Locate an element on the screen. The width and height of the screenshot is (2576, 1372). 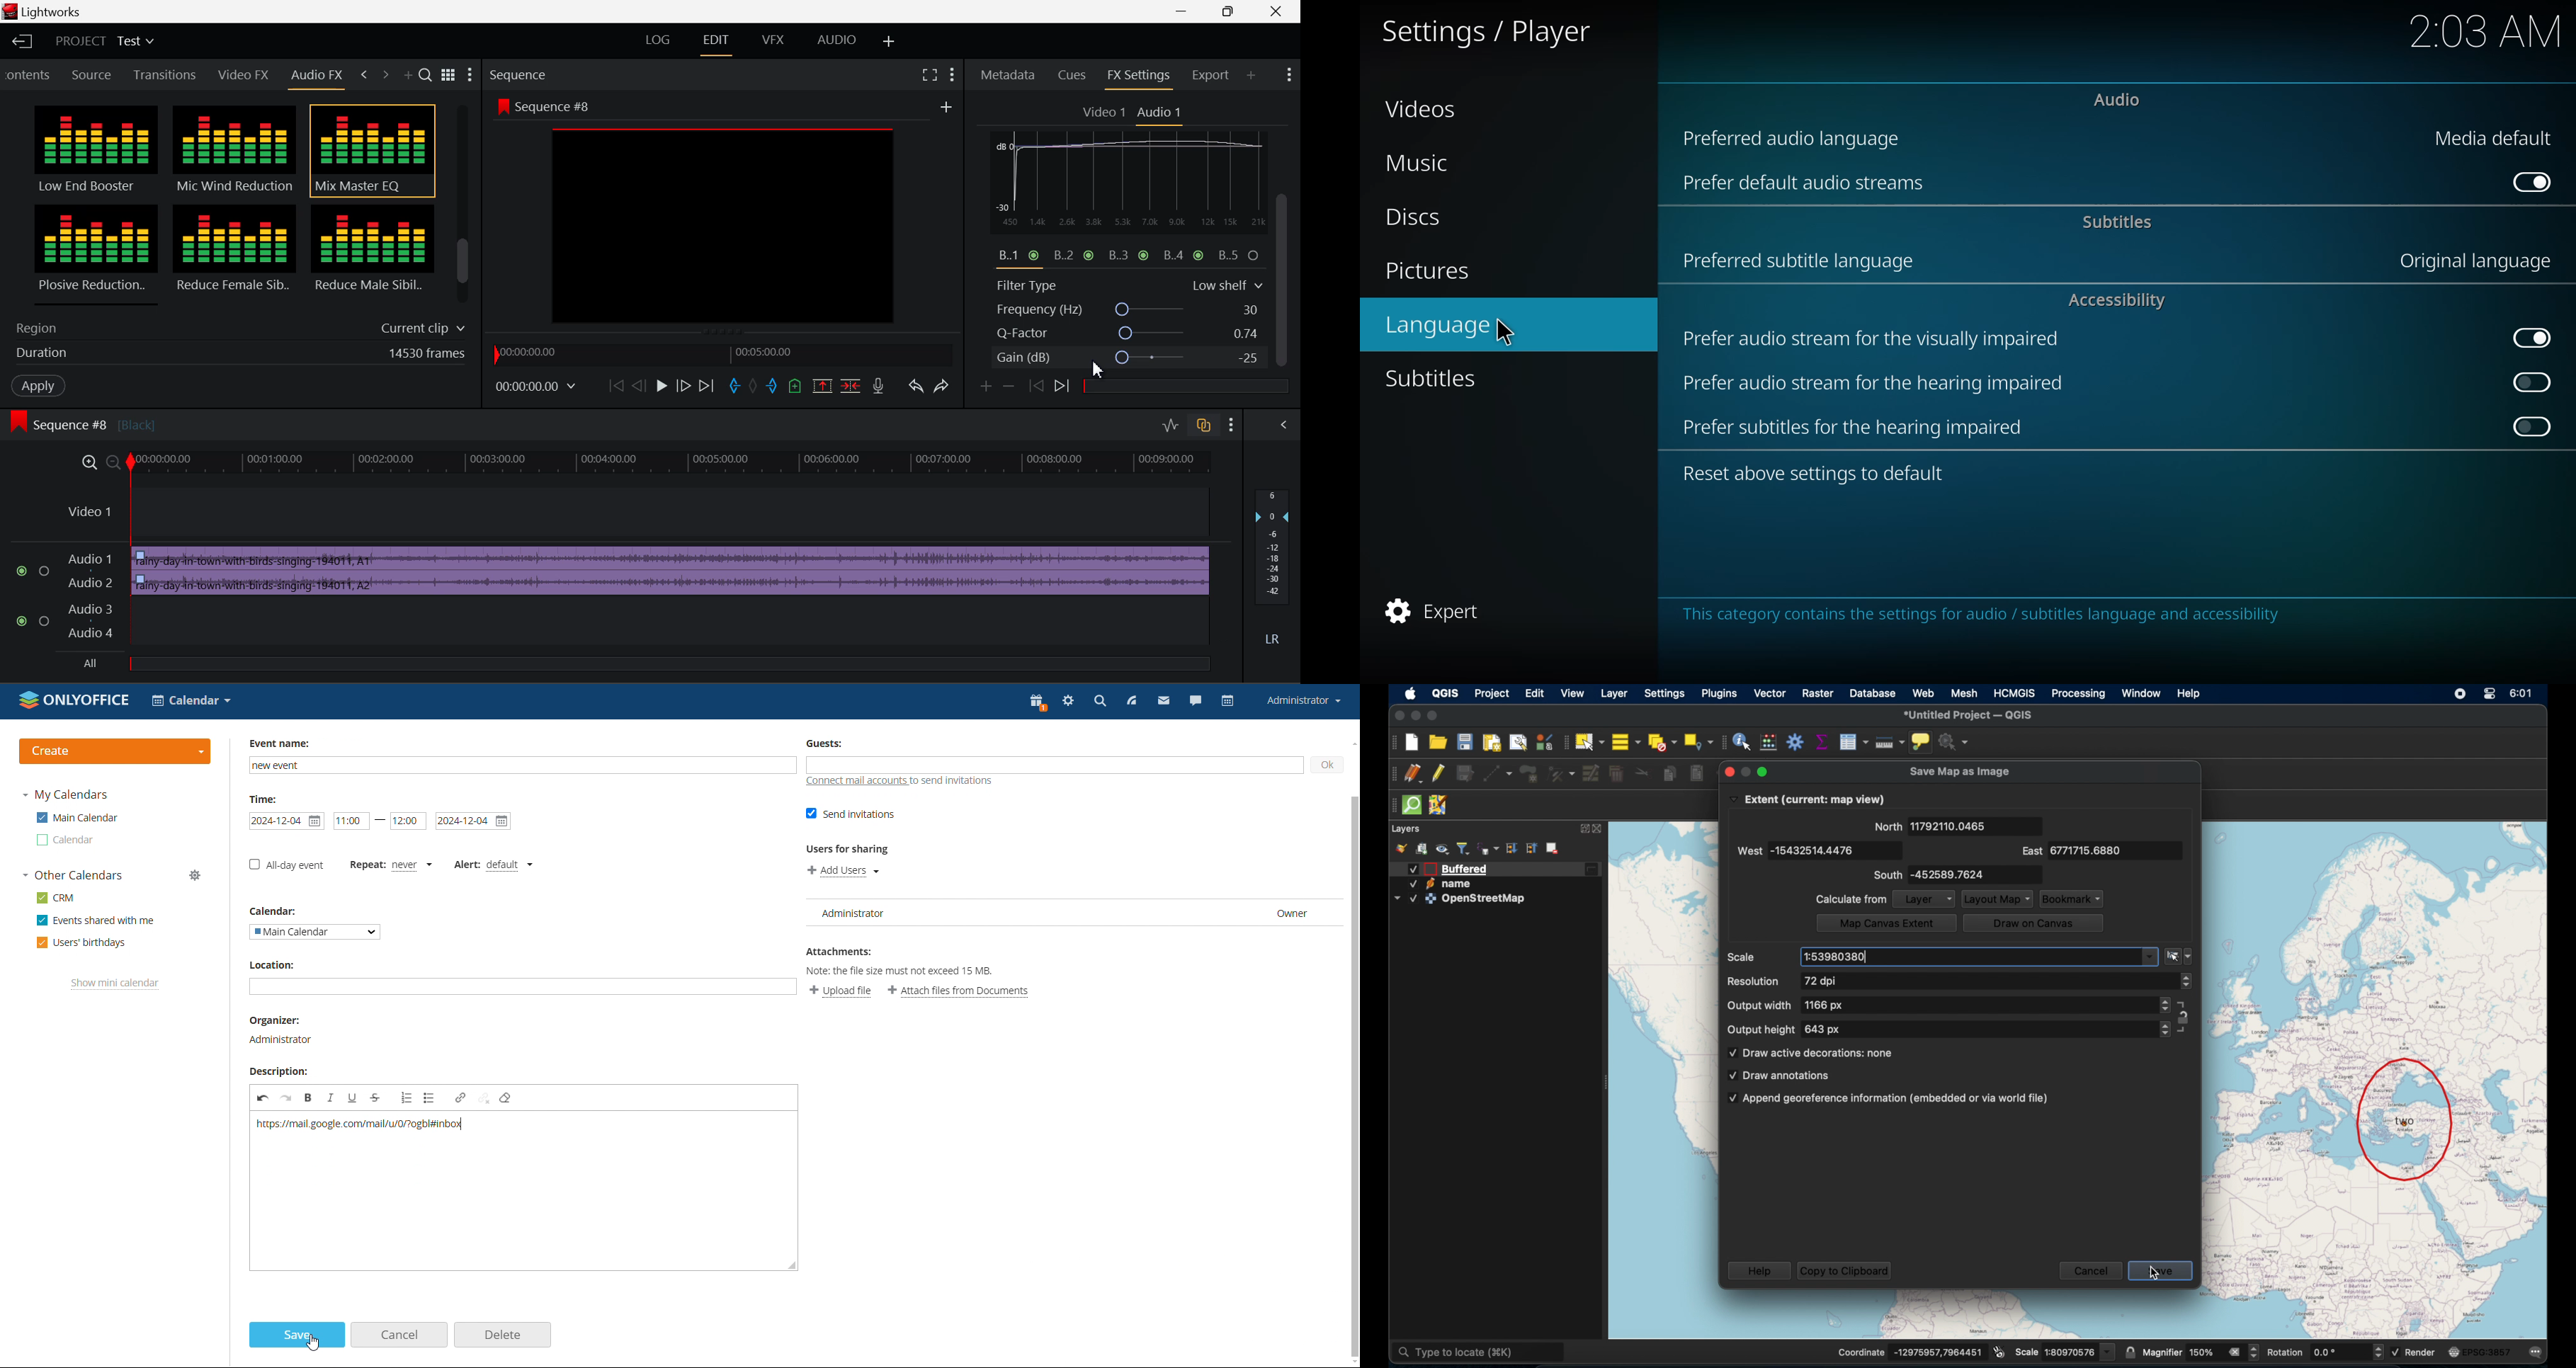
Users for sharing is located at coordinates (848, 848).